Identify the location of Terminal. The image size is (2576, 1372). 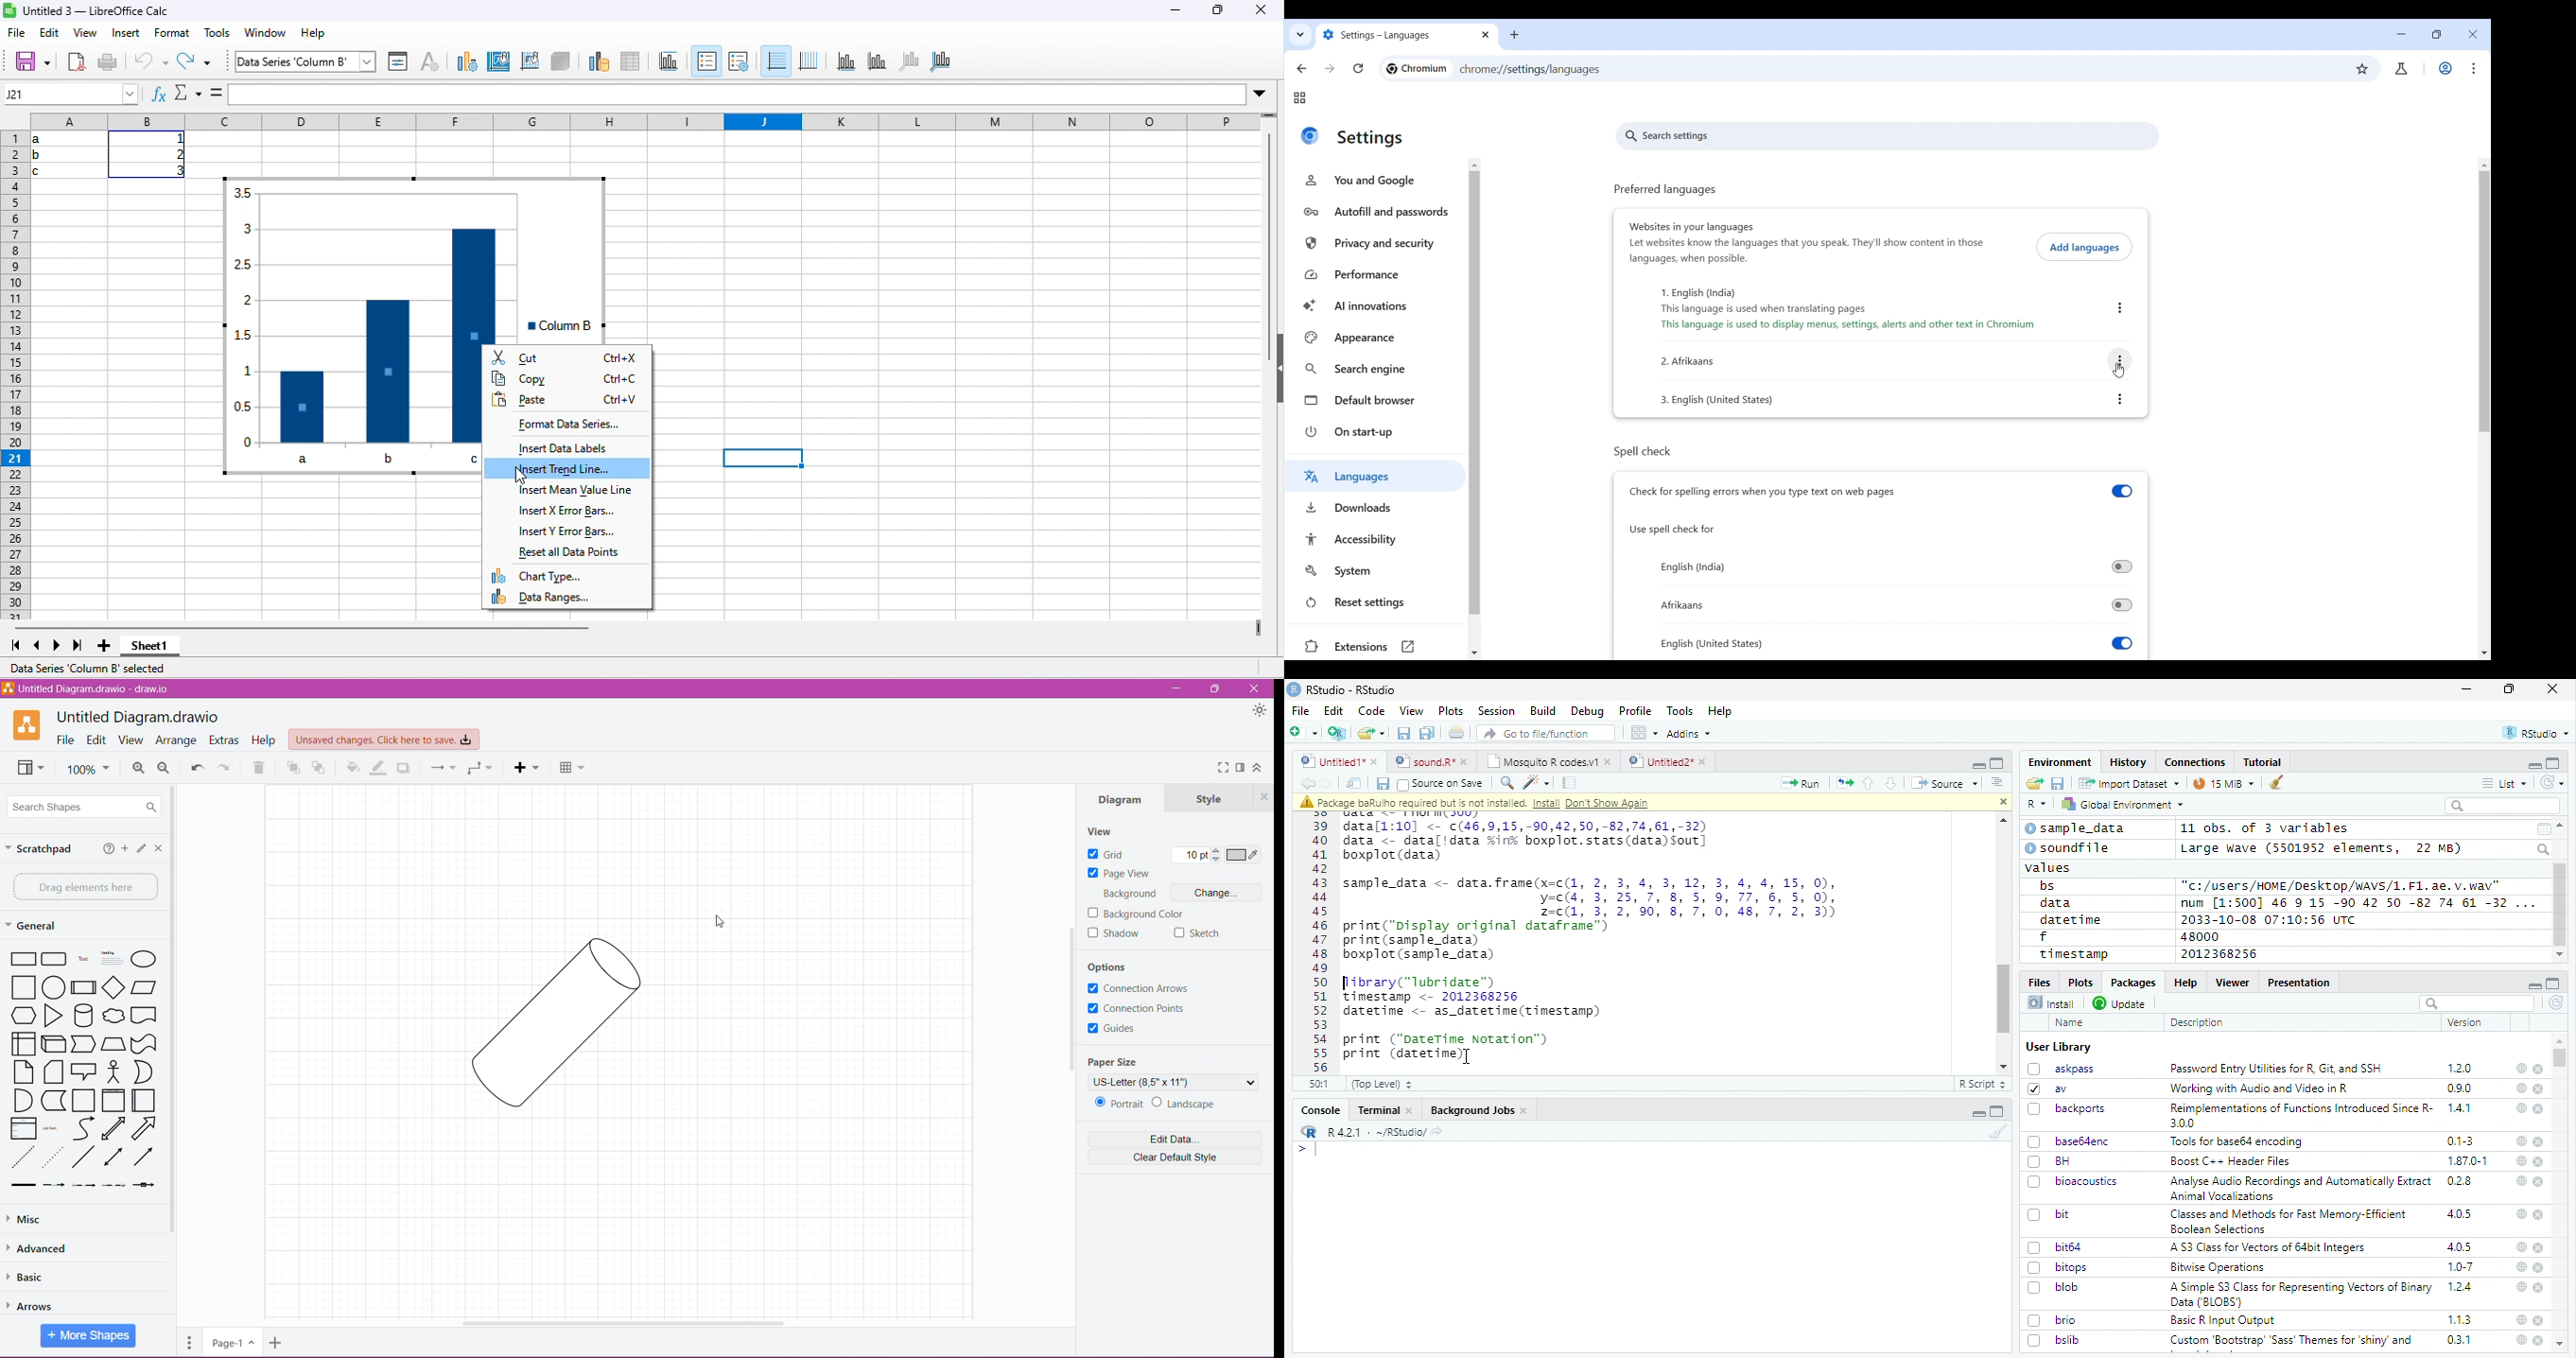
(1384, 1110).